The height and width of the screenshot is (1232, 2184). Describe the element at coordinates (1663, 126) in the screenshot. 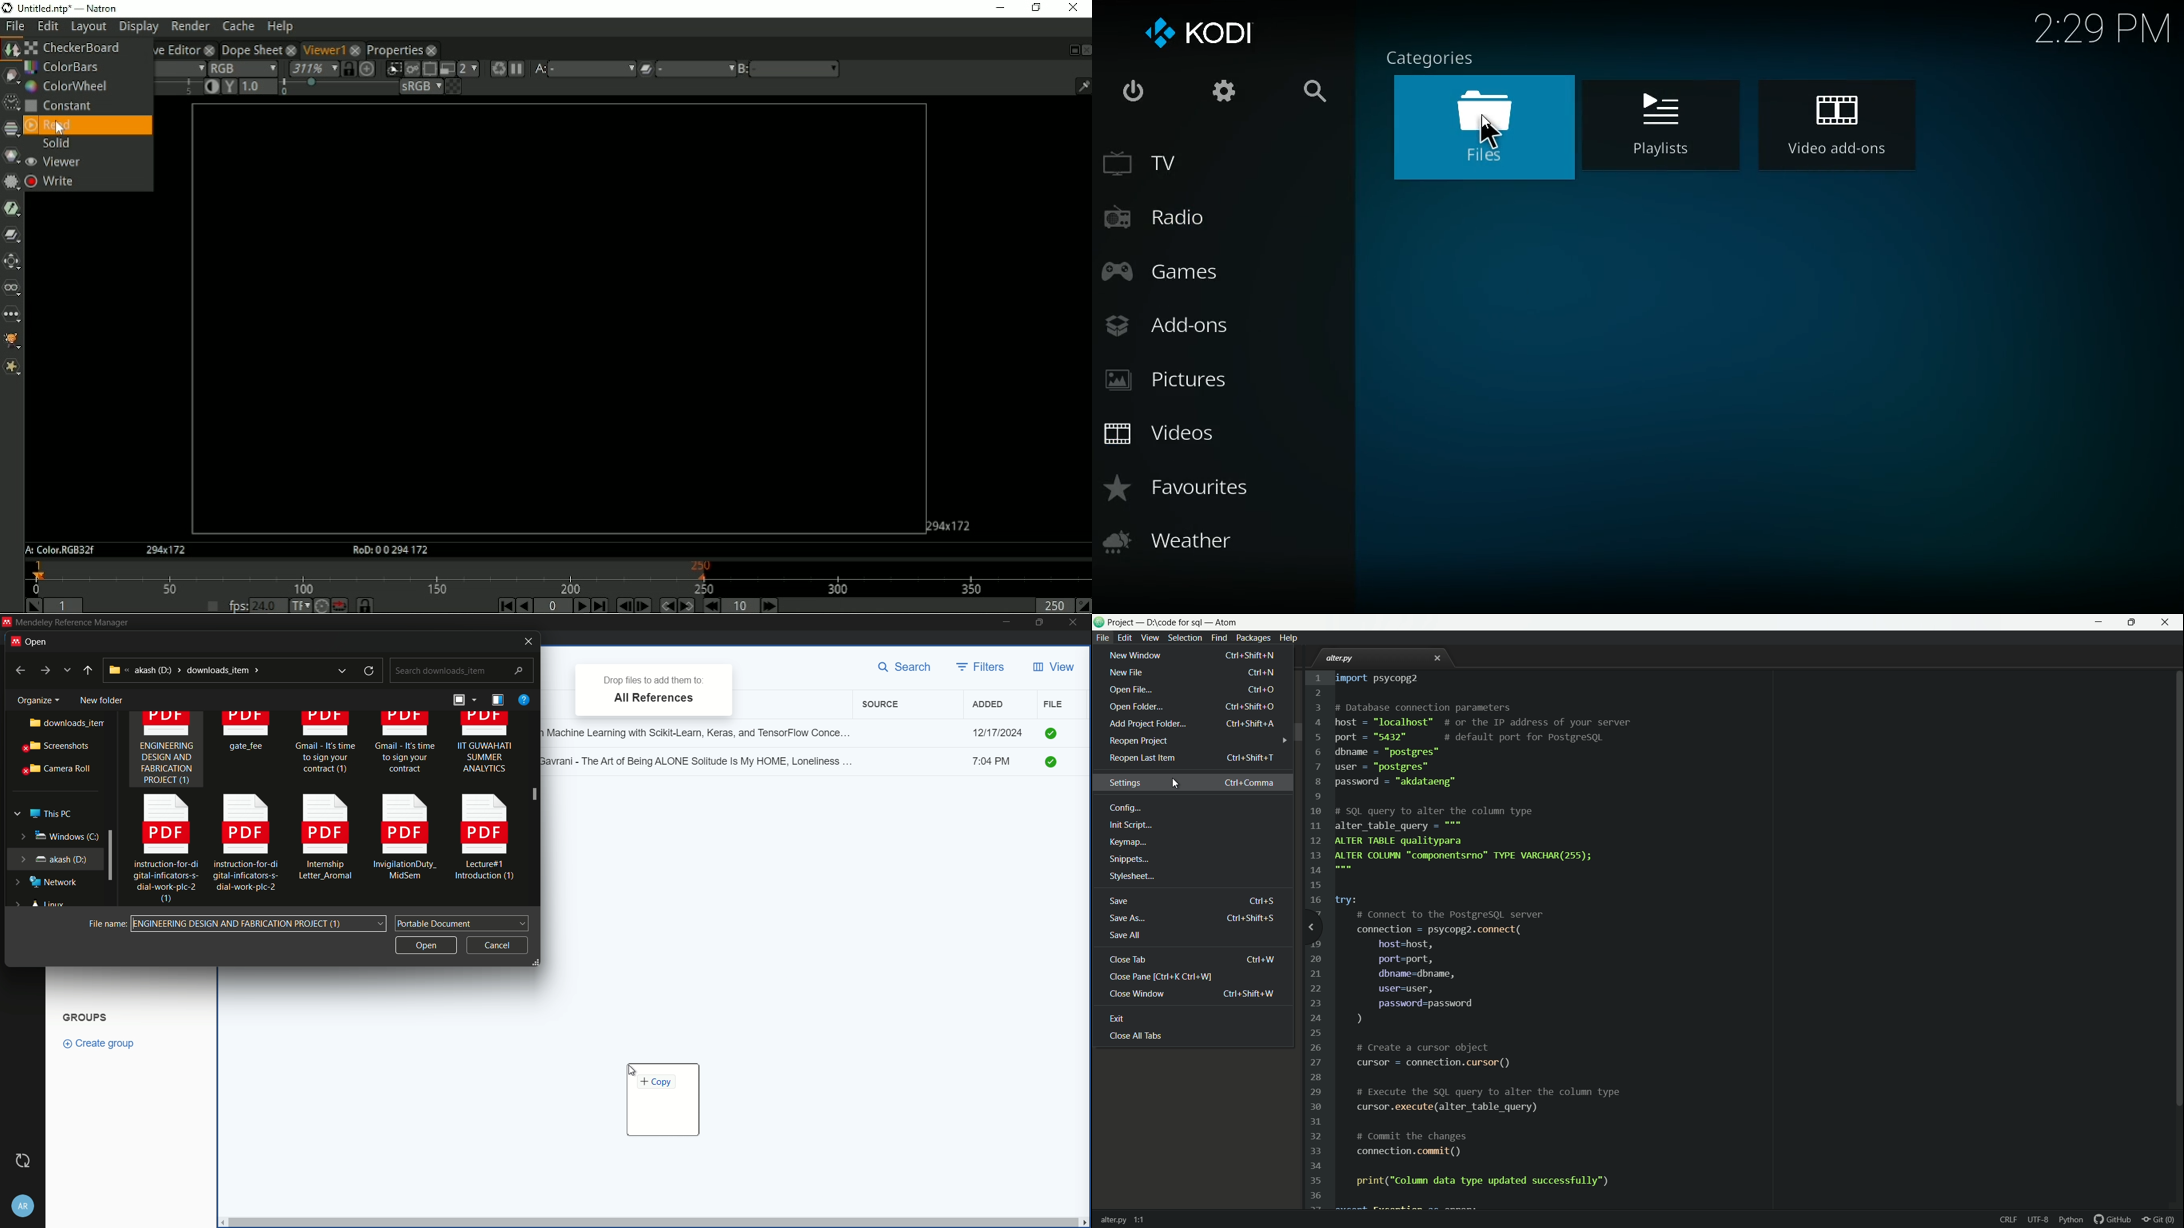

I see `playlist` at that location.